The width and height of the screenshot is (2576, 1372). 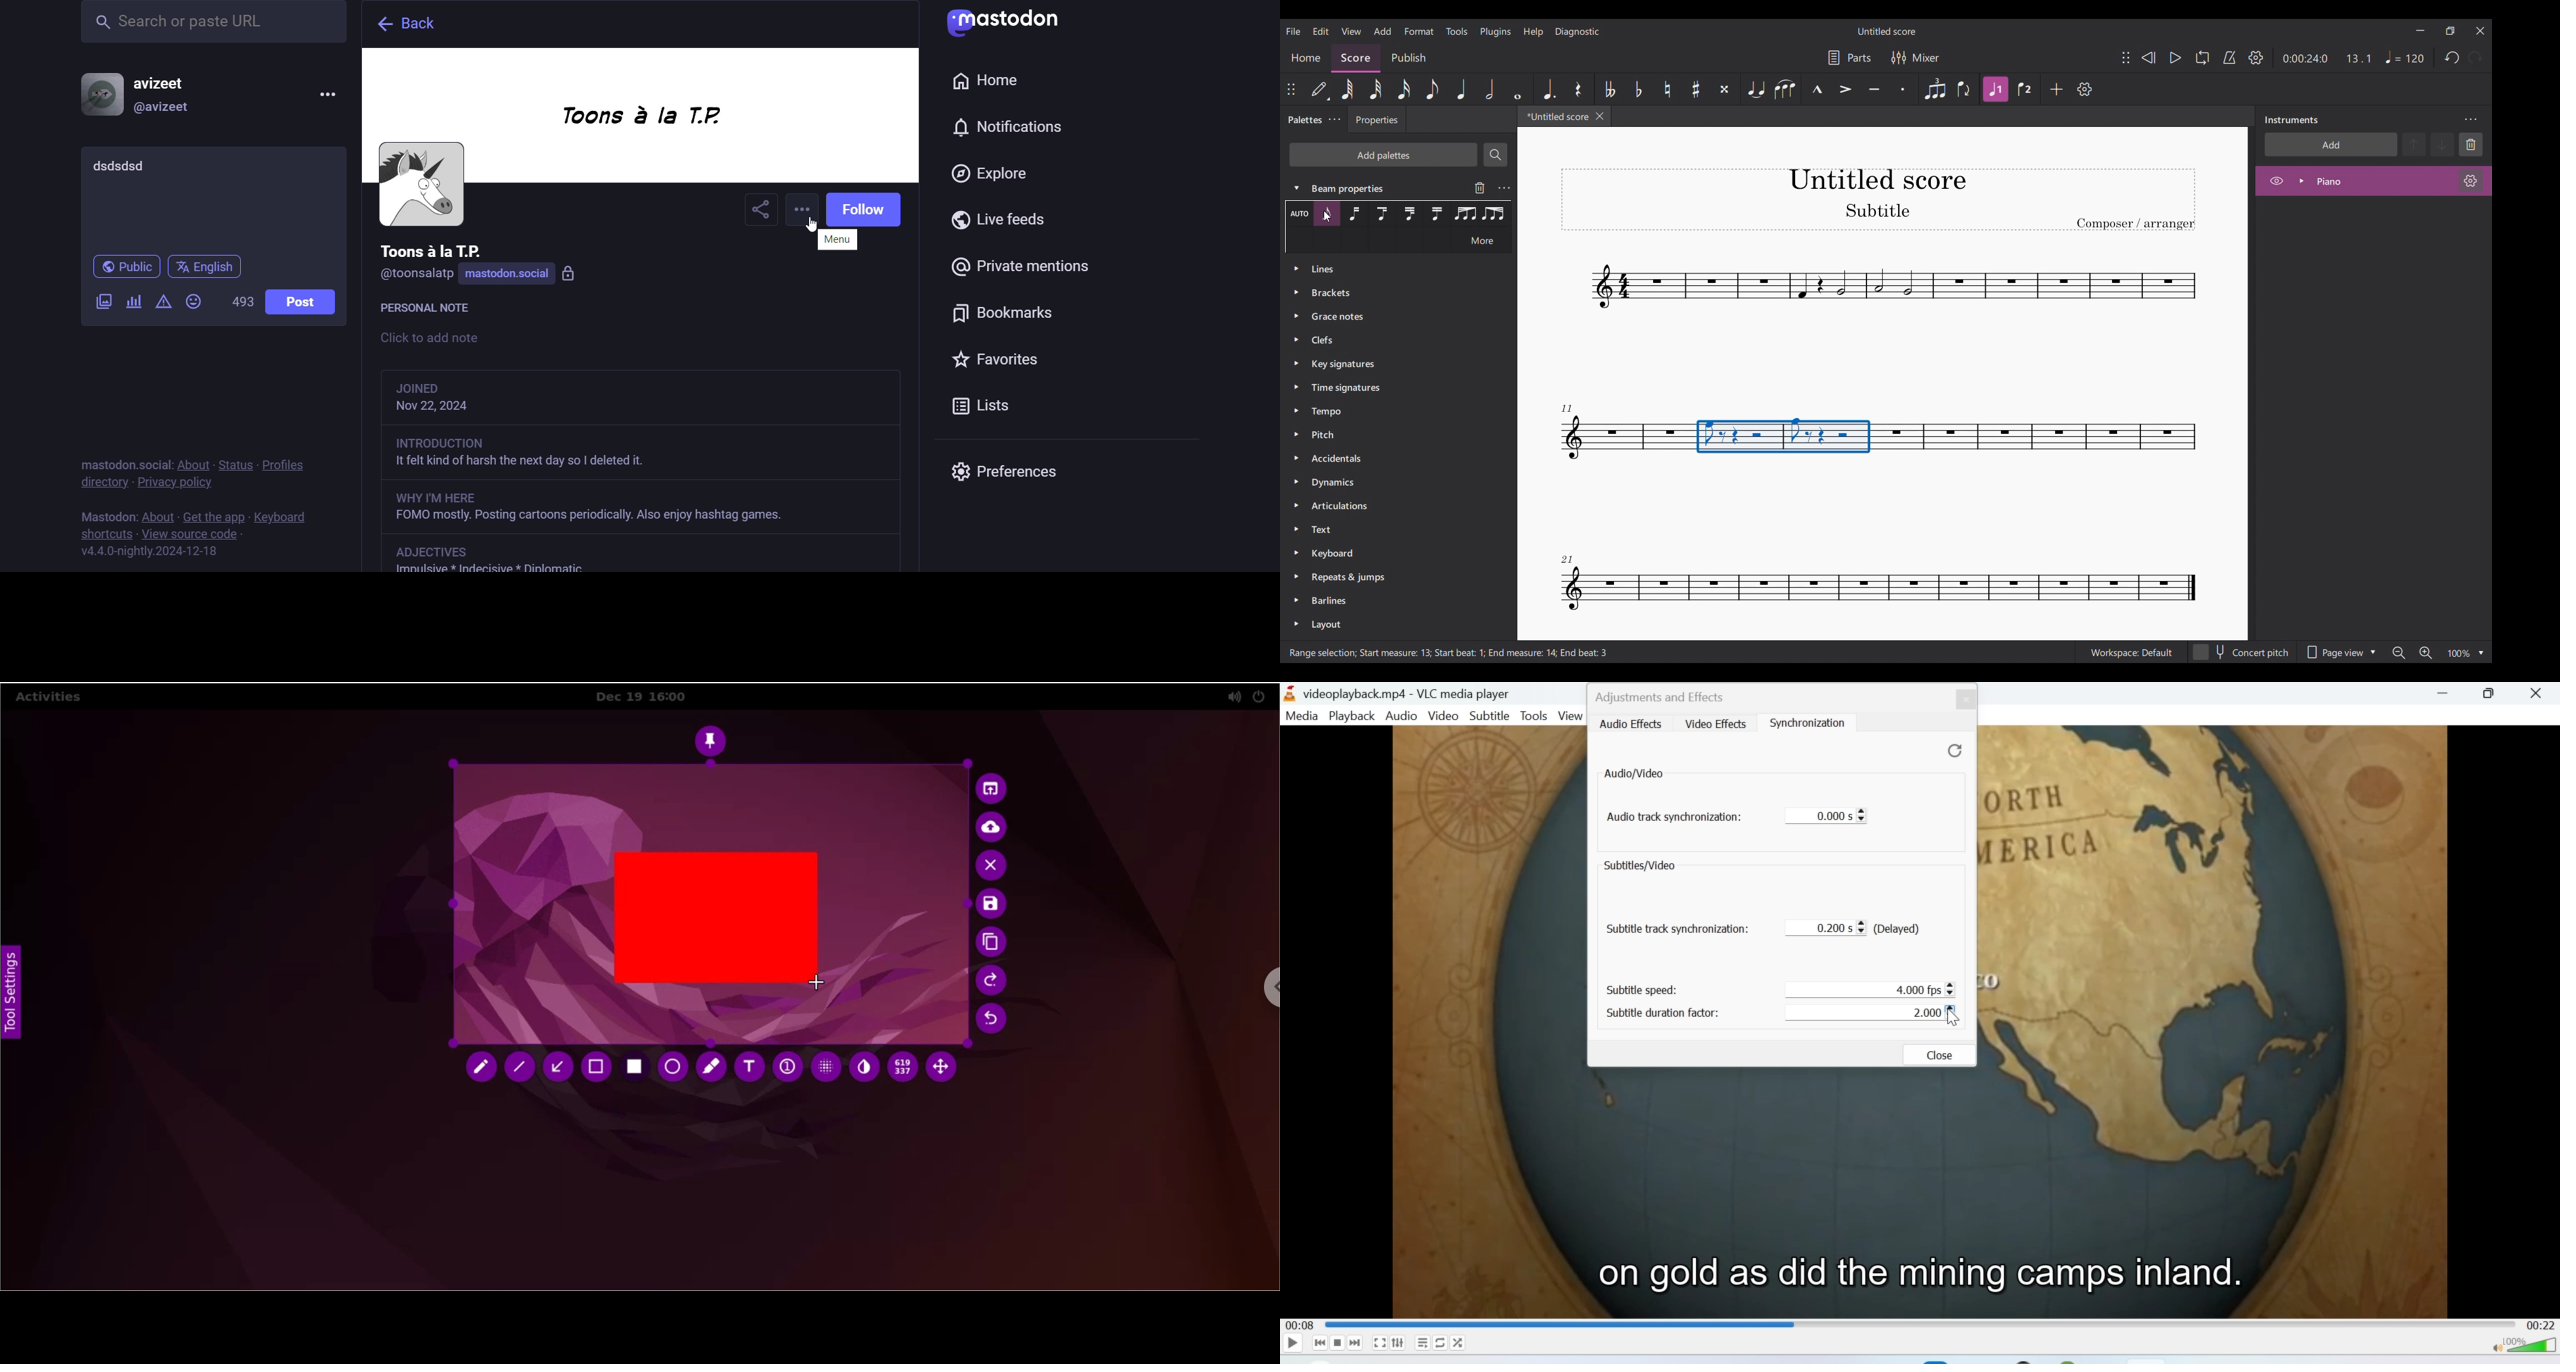 What do you see at coordinates (1490, 715) in the screenshot?
I see `Subtitle` at bounding box center [1490, 715].